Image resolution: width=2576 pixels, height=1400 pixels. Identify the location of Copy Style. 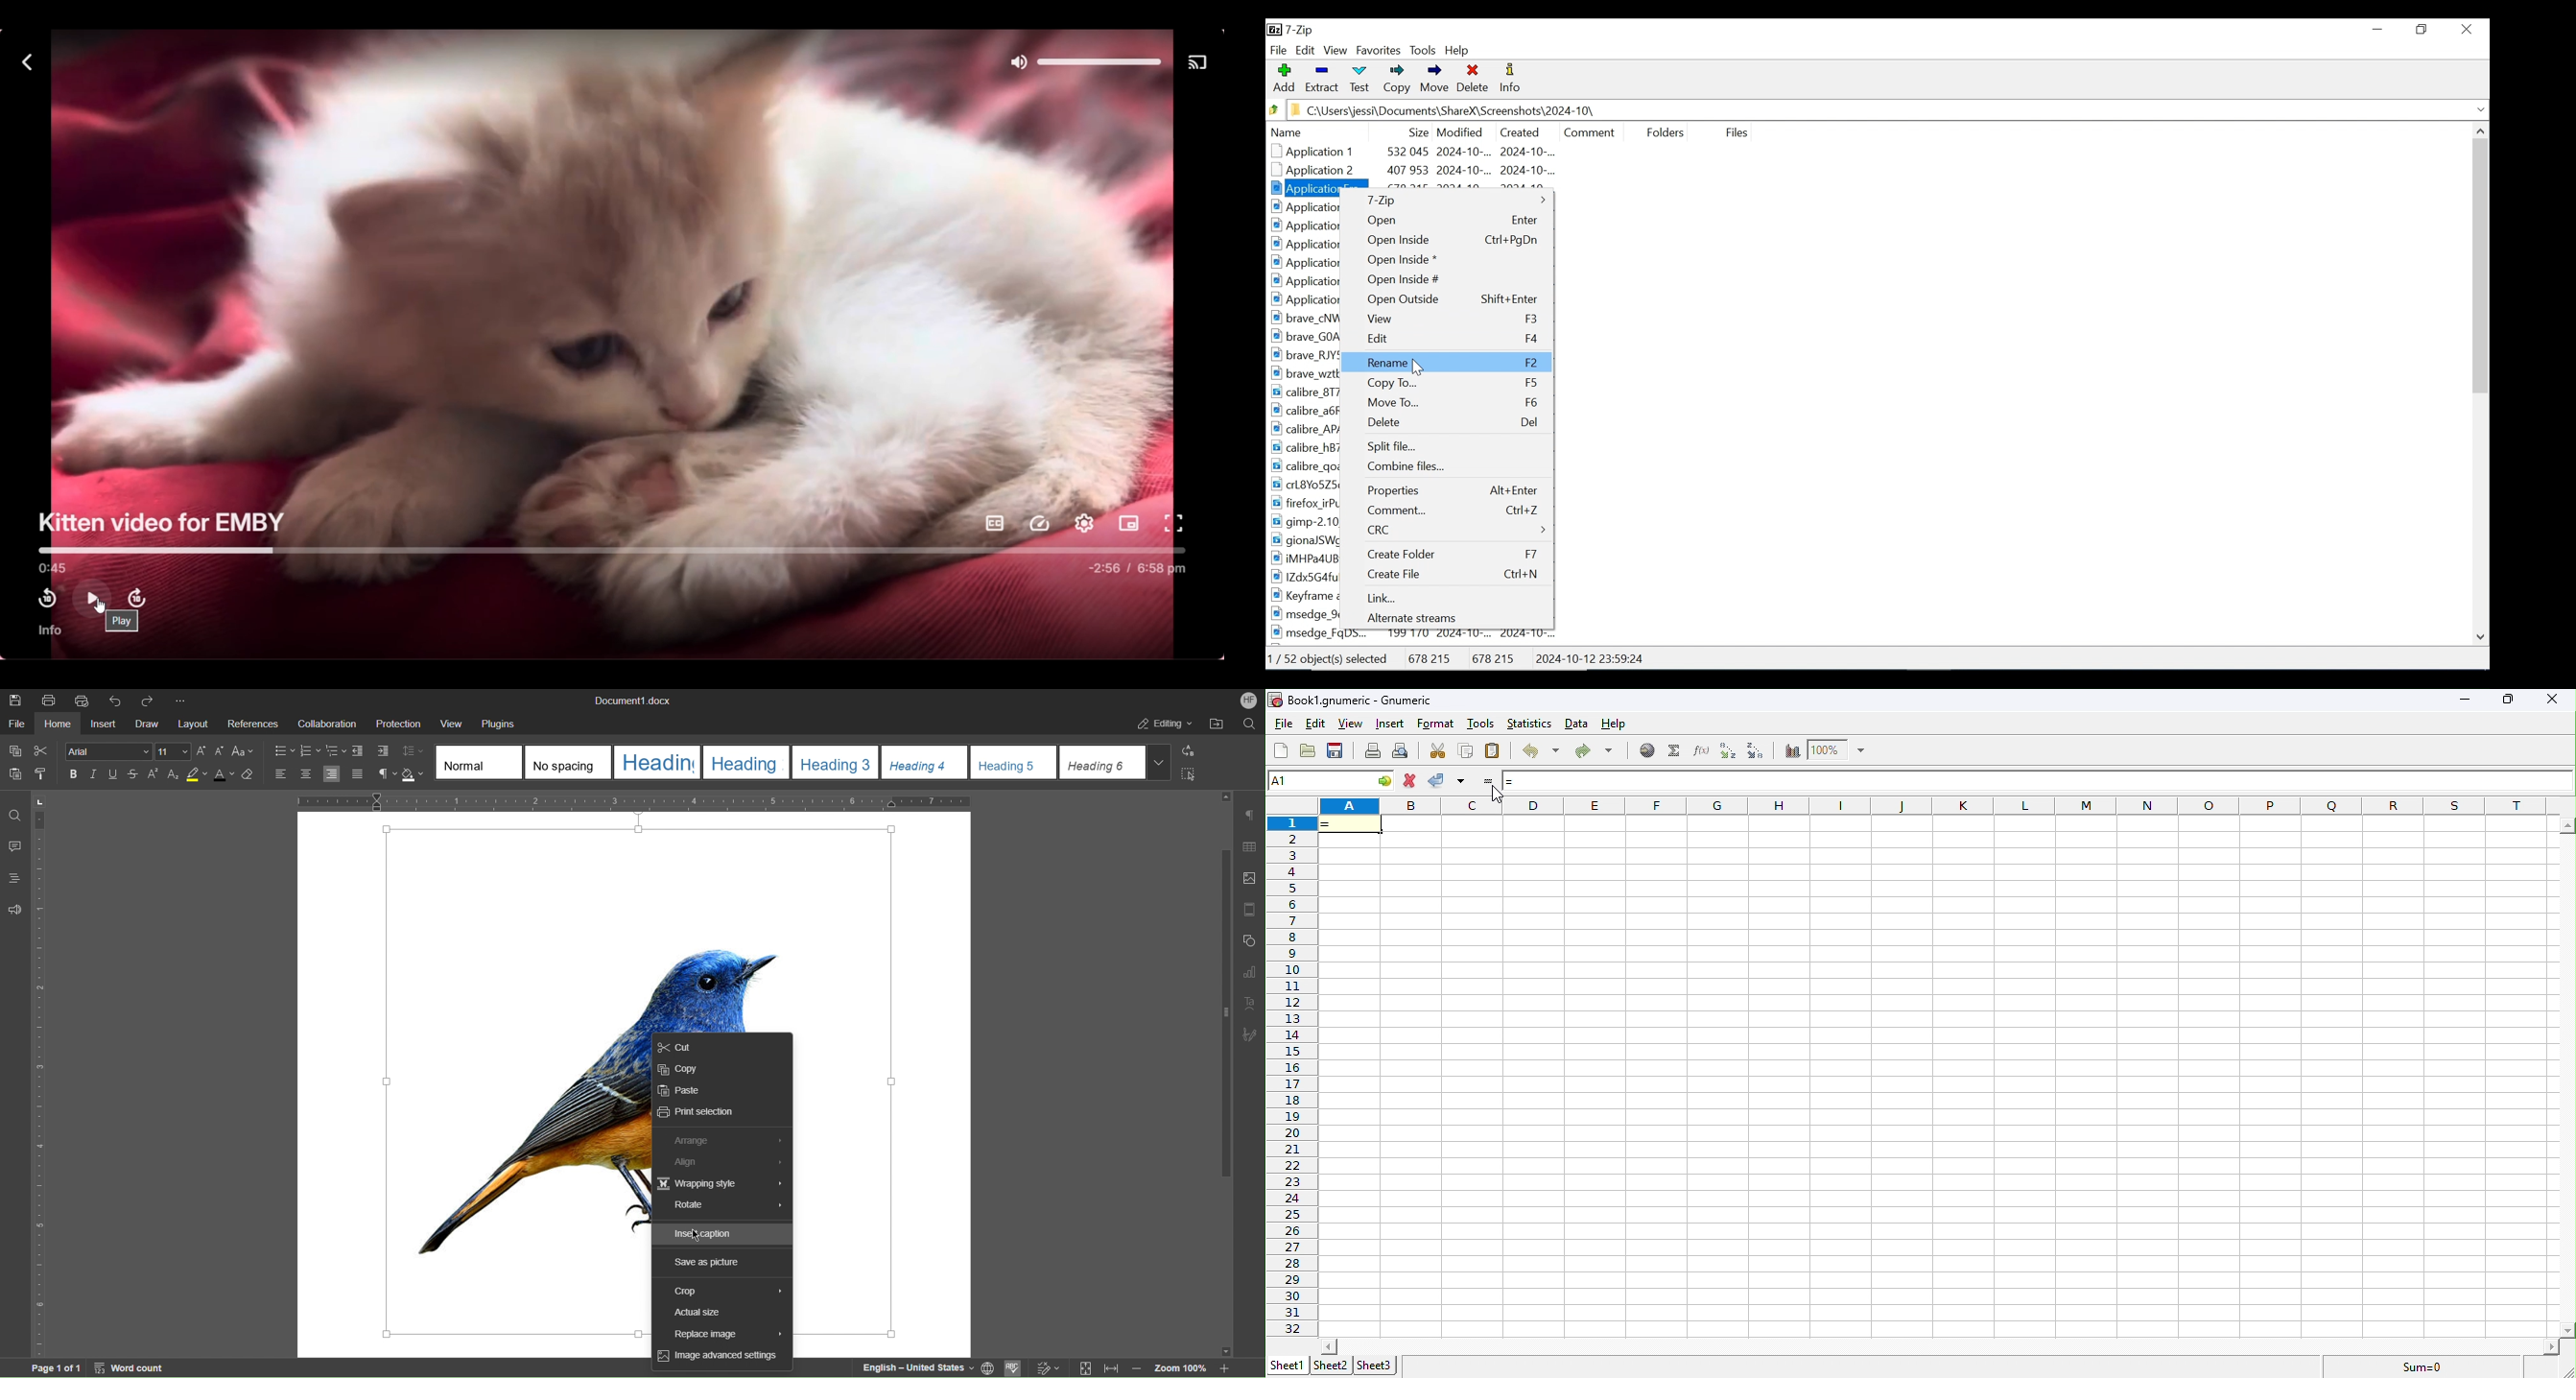
(42, 773).